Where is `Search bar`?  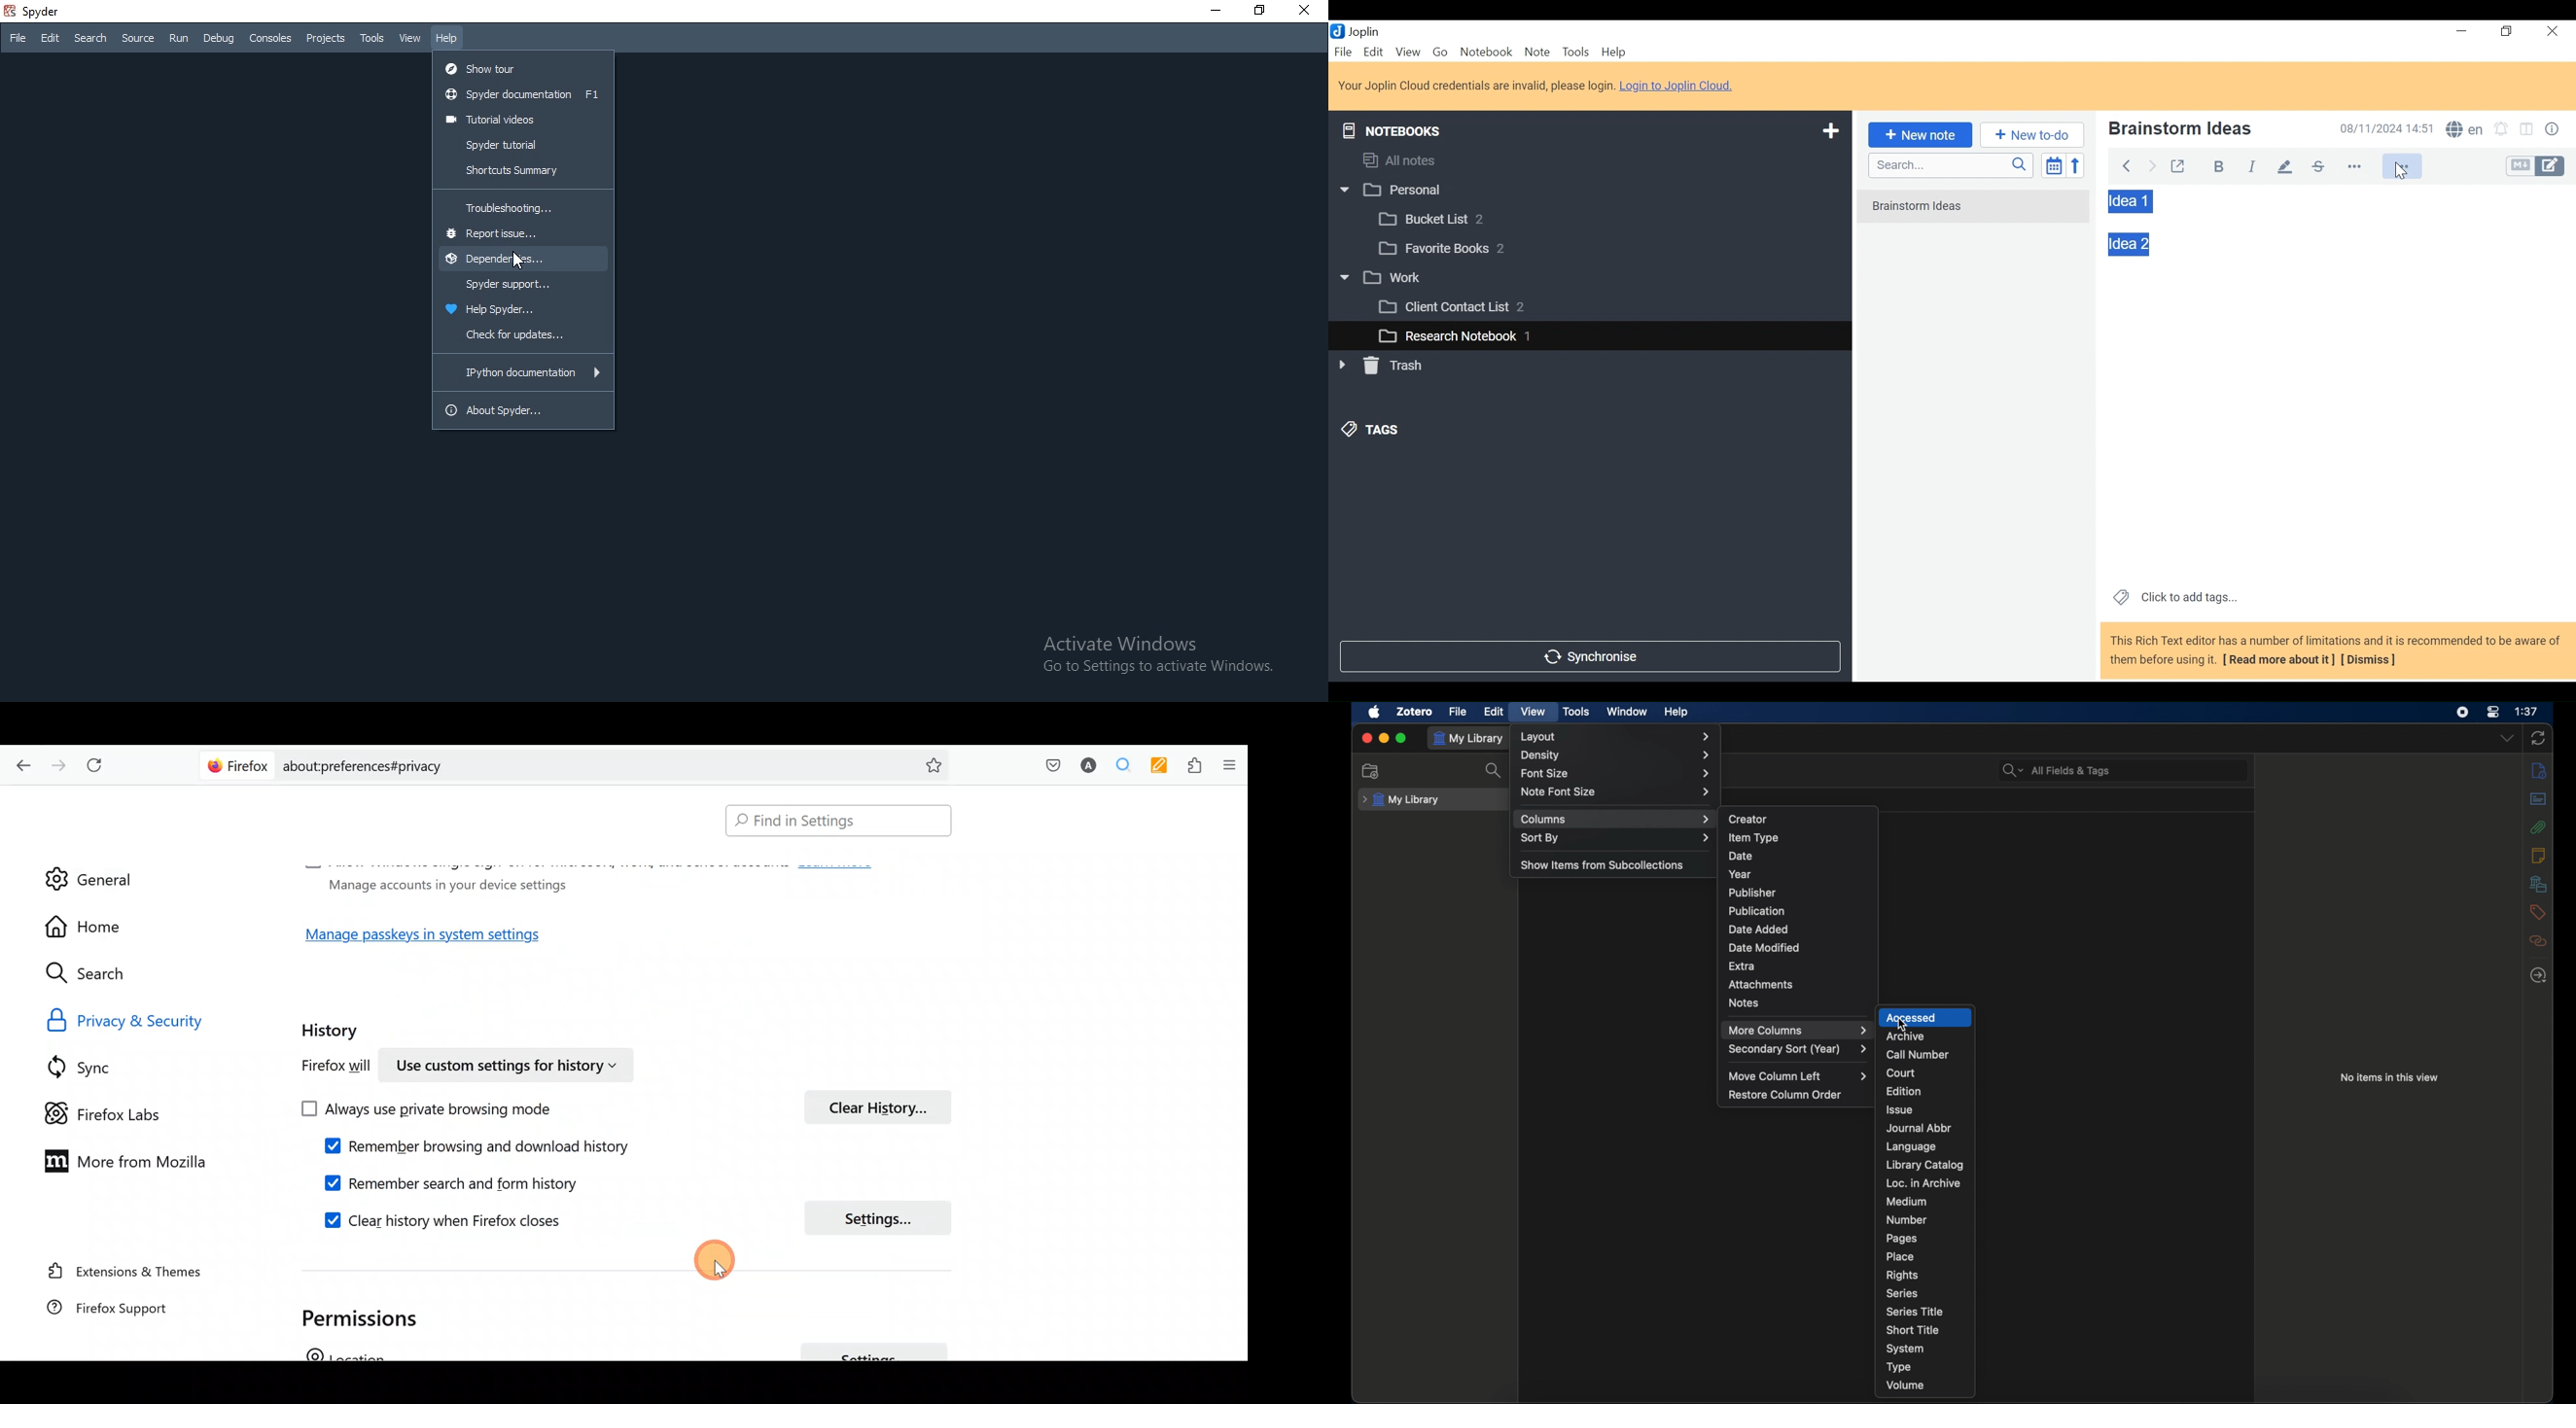 Search bar is located at coordinates (833, 822).